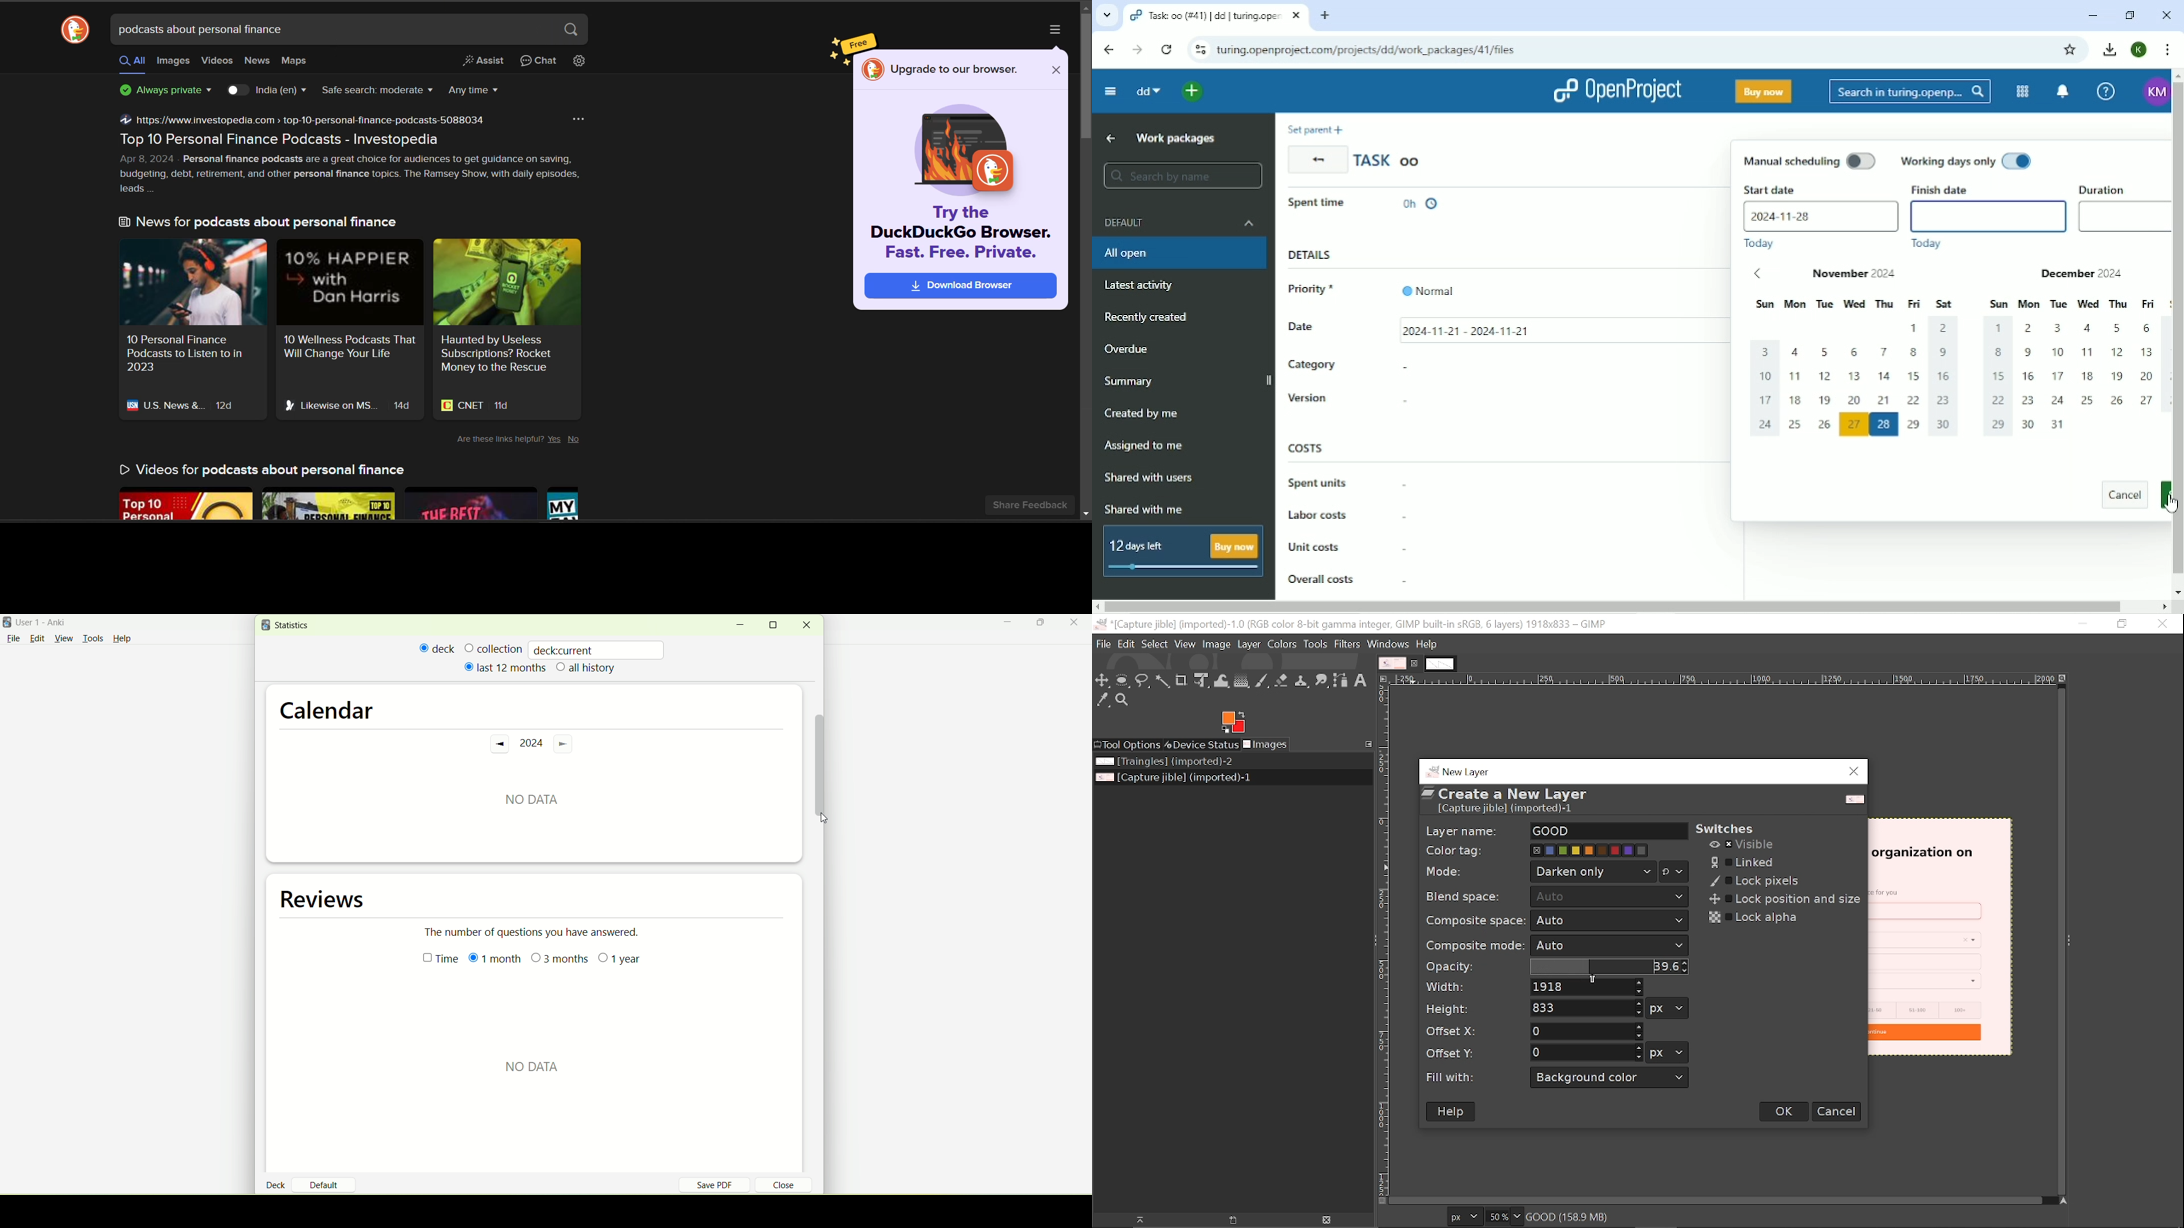  I want to click on 2024, so click(530, 744).